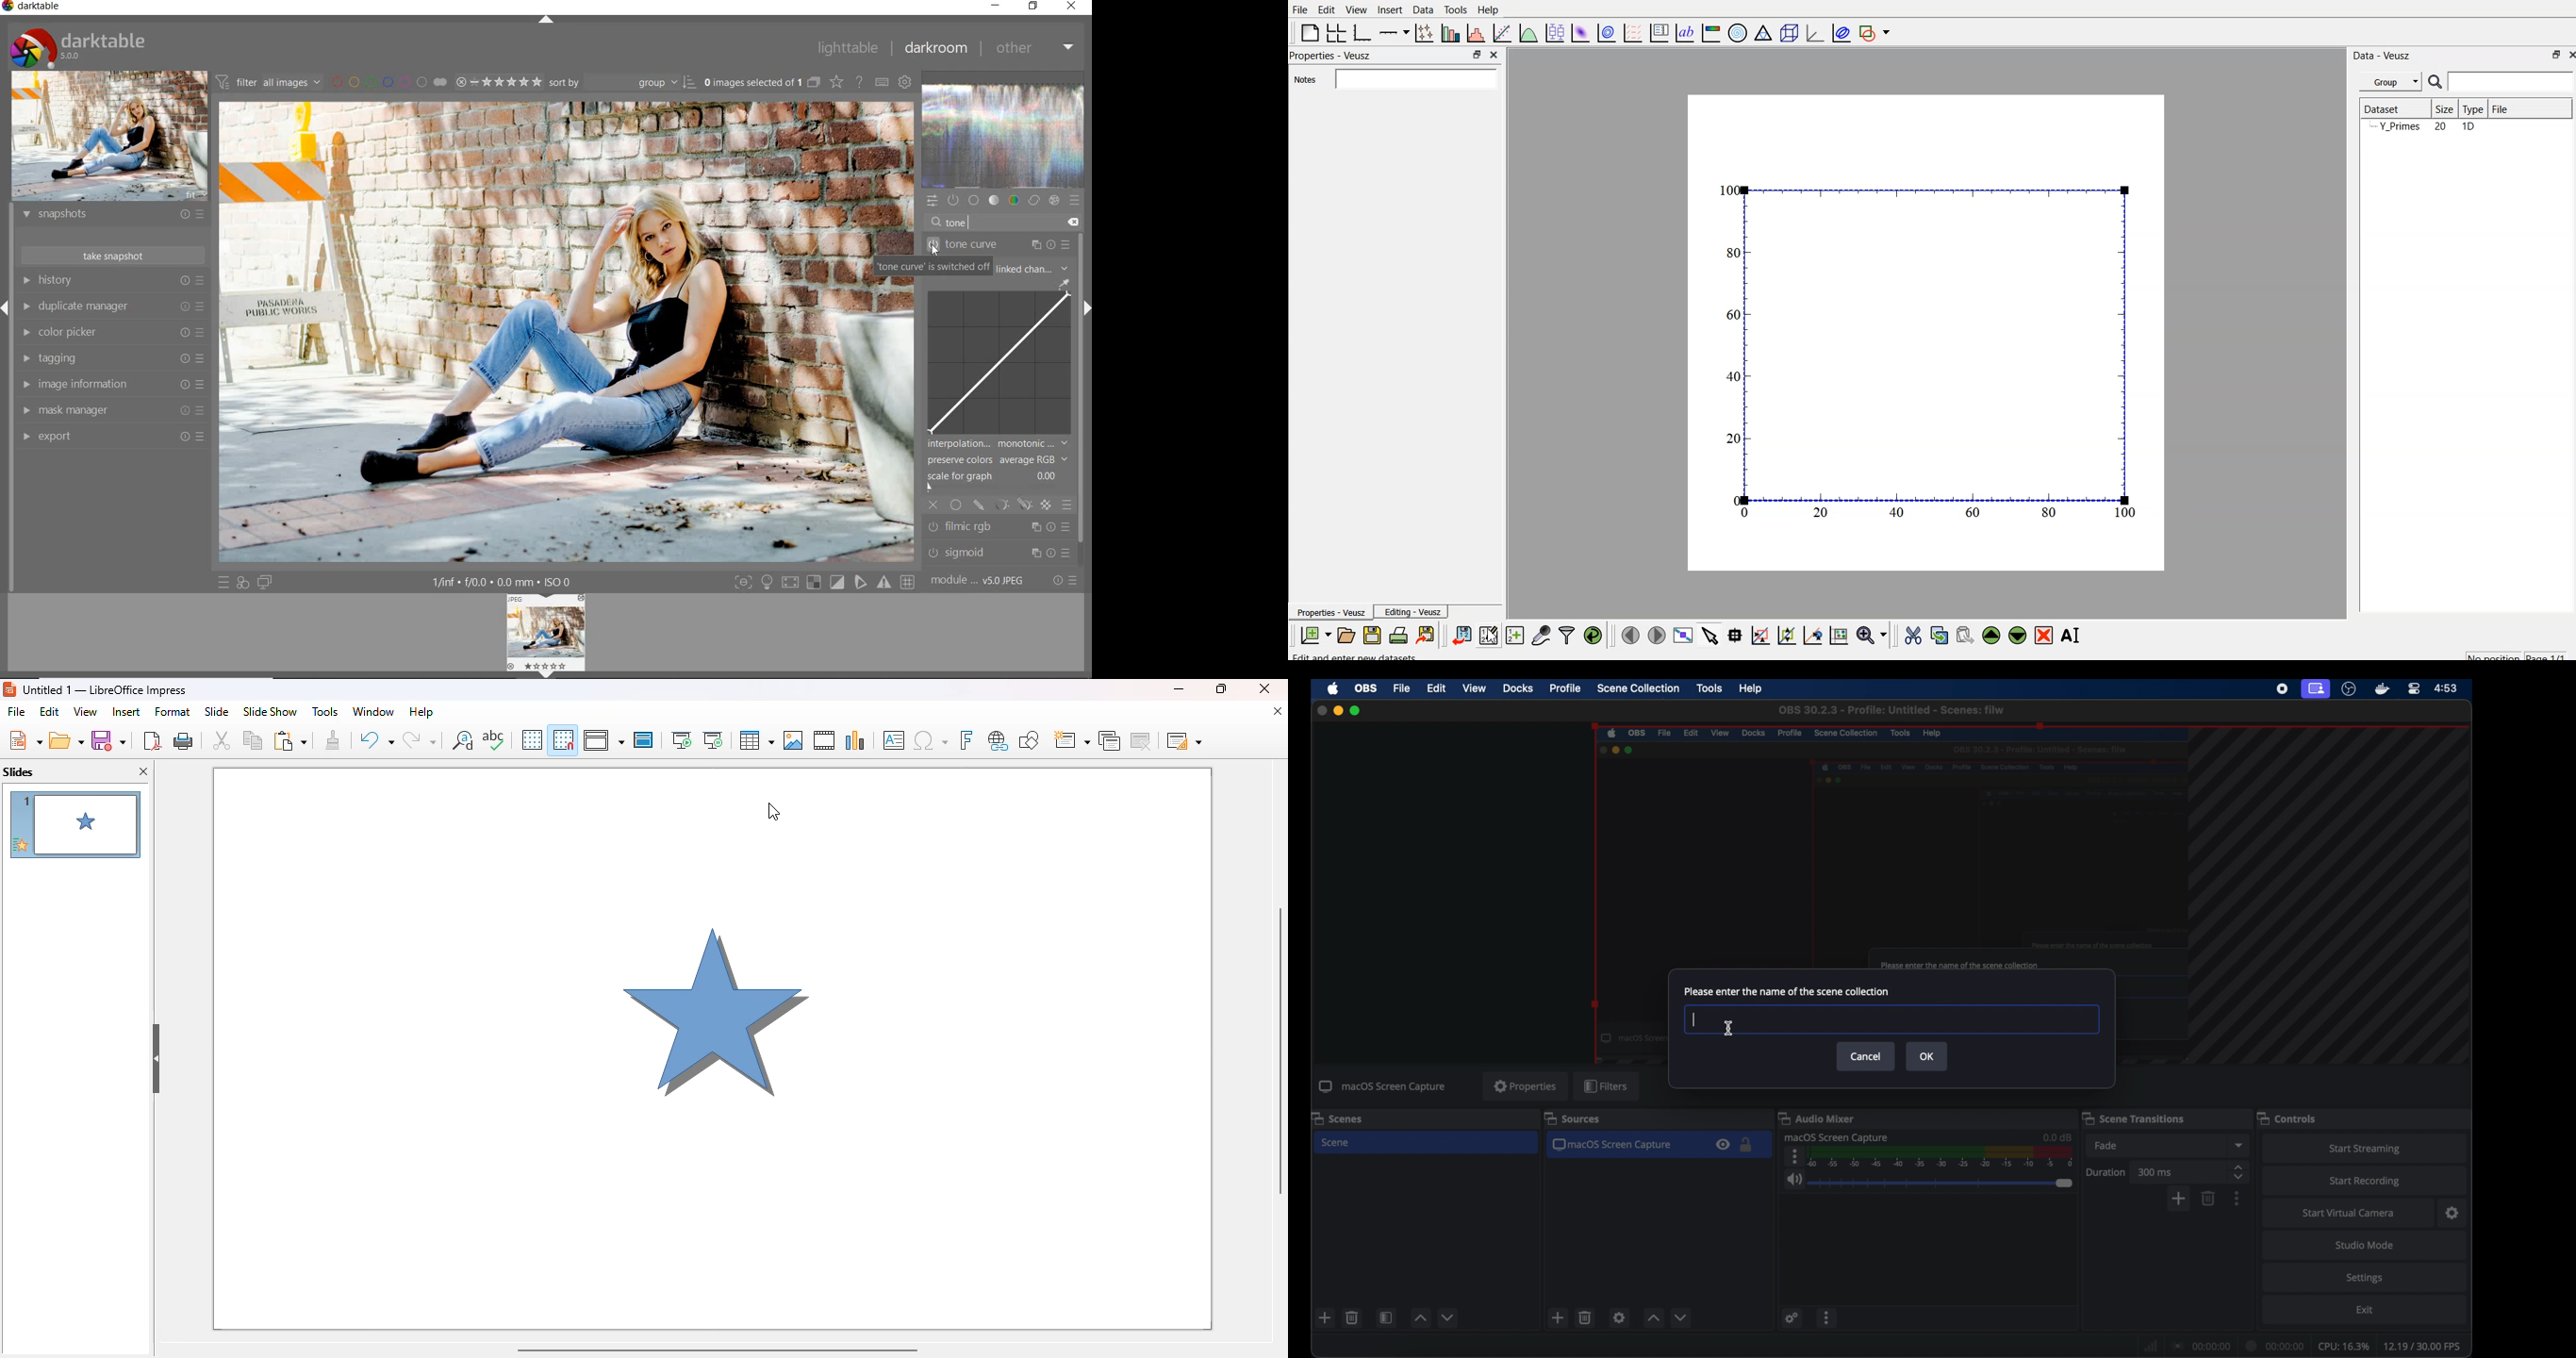  What do you see at coordinates (2134, 1118) in the screenshot?
I see `scene transitions` at bounding box center [2134, 1118].